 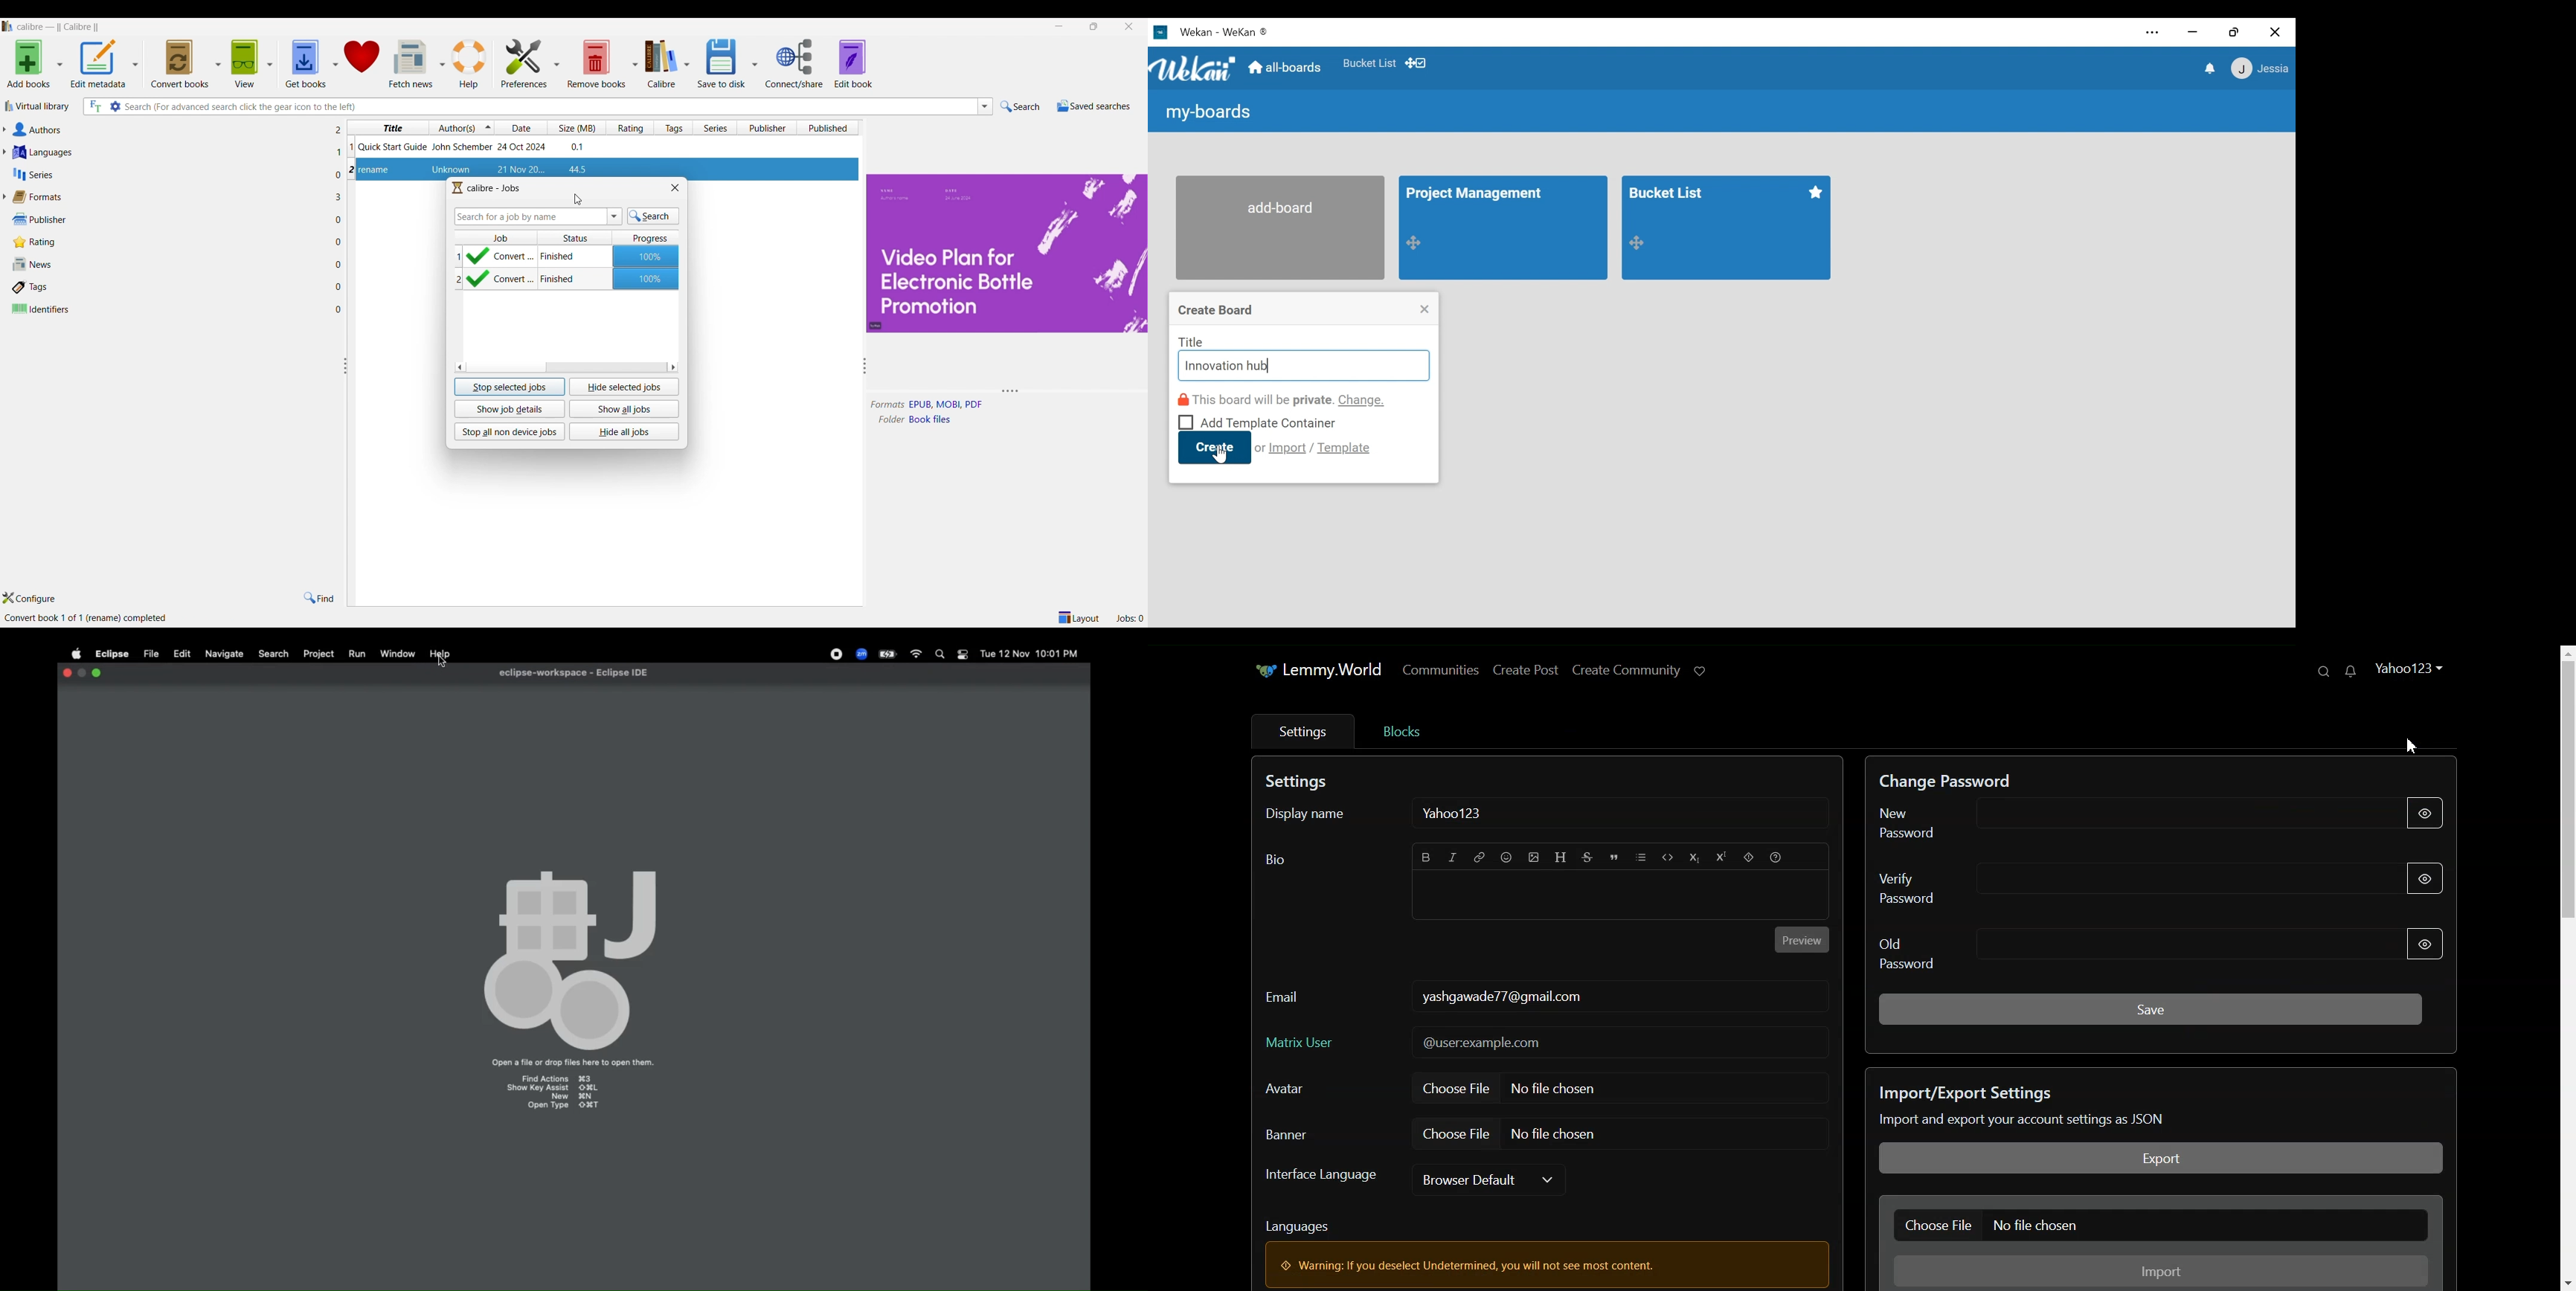 What do you see at coordinates (182, 654) in the screenshot?
I see `Edit` at bounding box center [182, 654].